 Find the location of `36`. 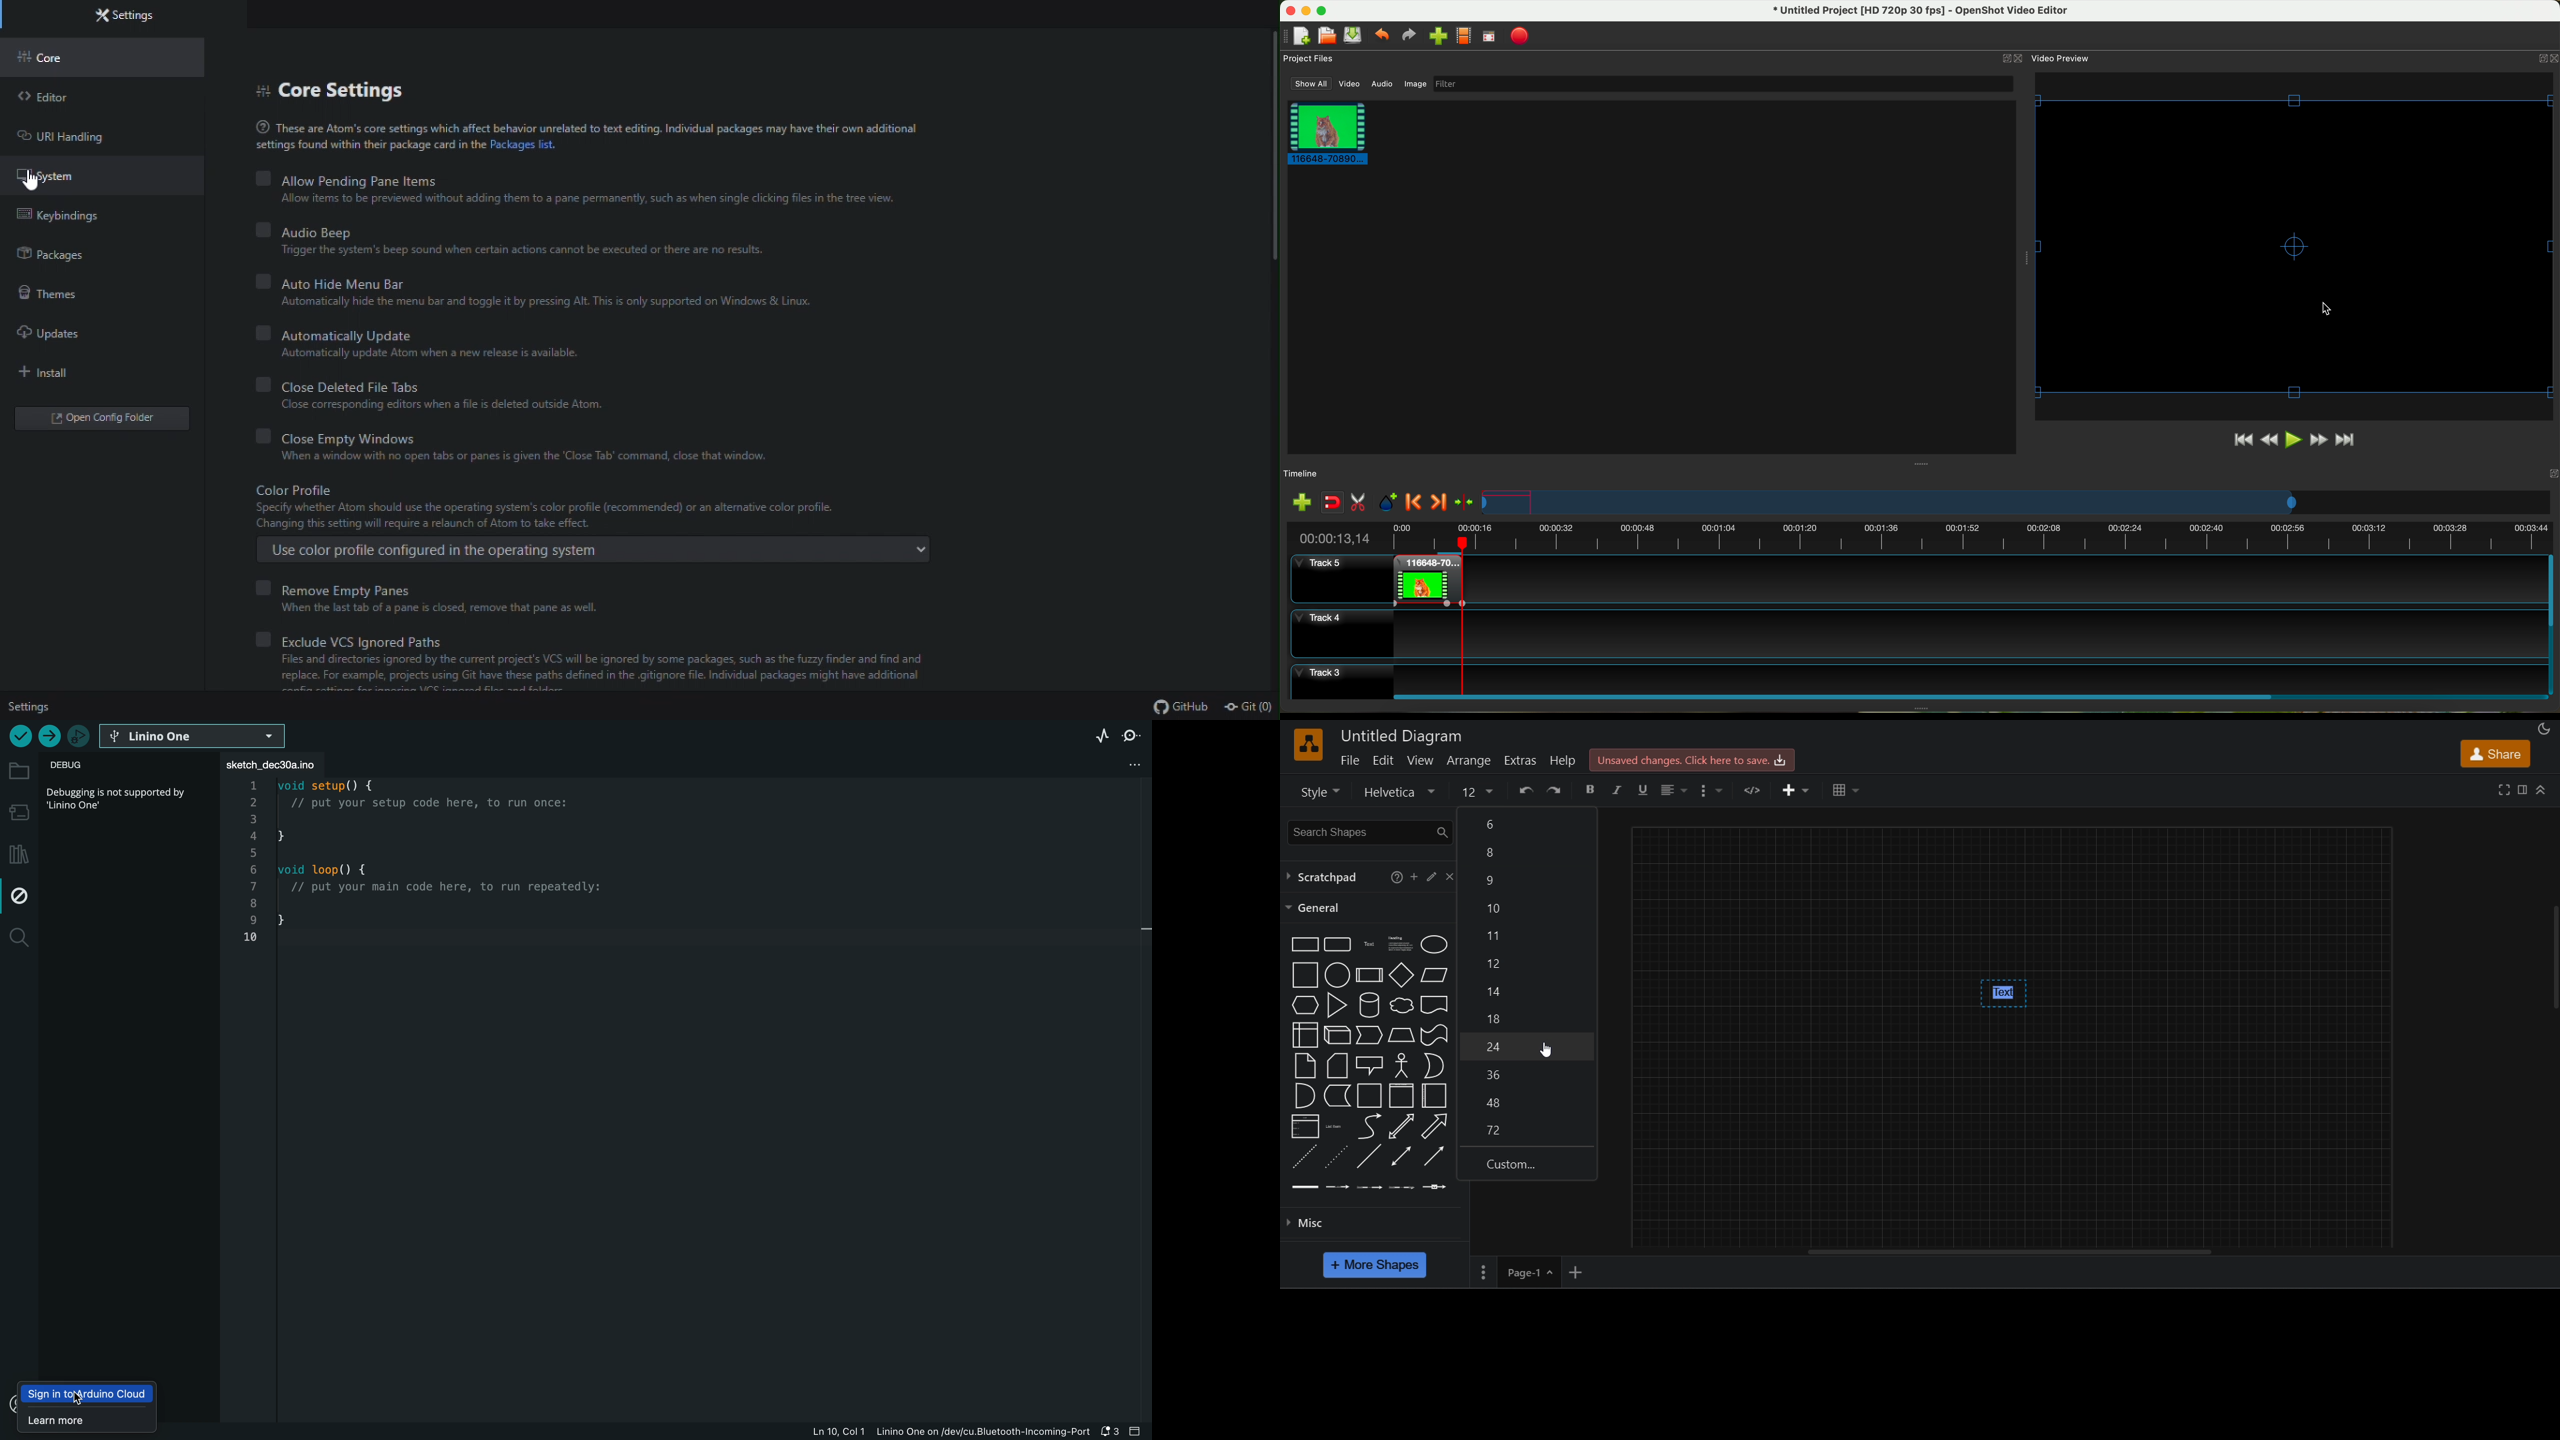

36 is located at coordinates (1526, 1074).